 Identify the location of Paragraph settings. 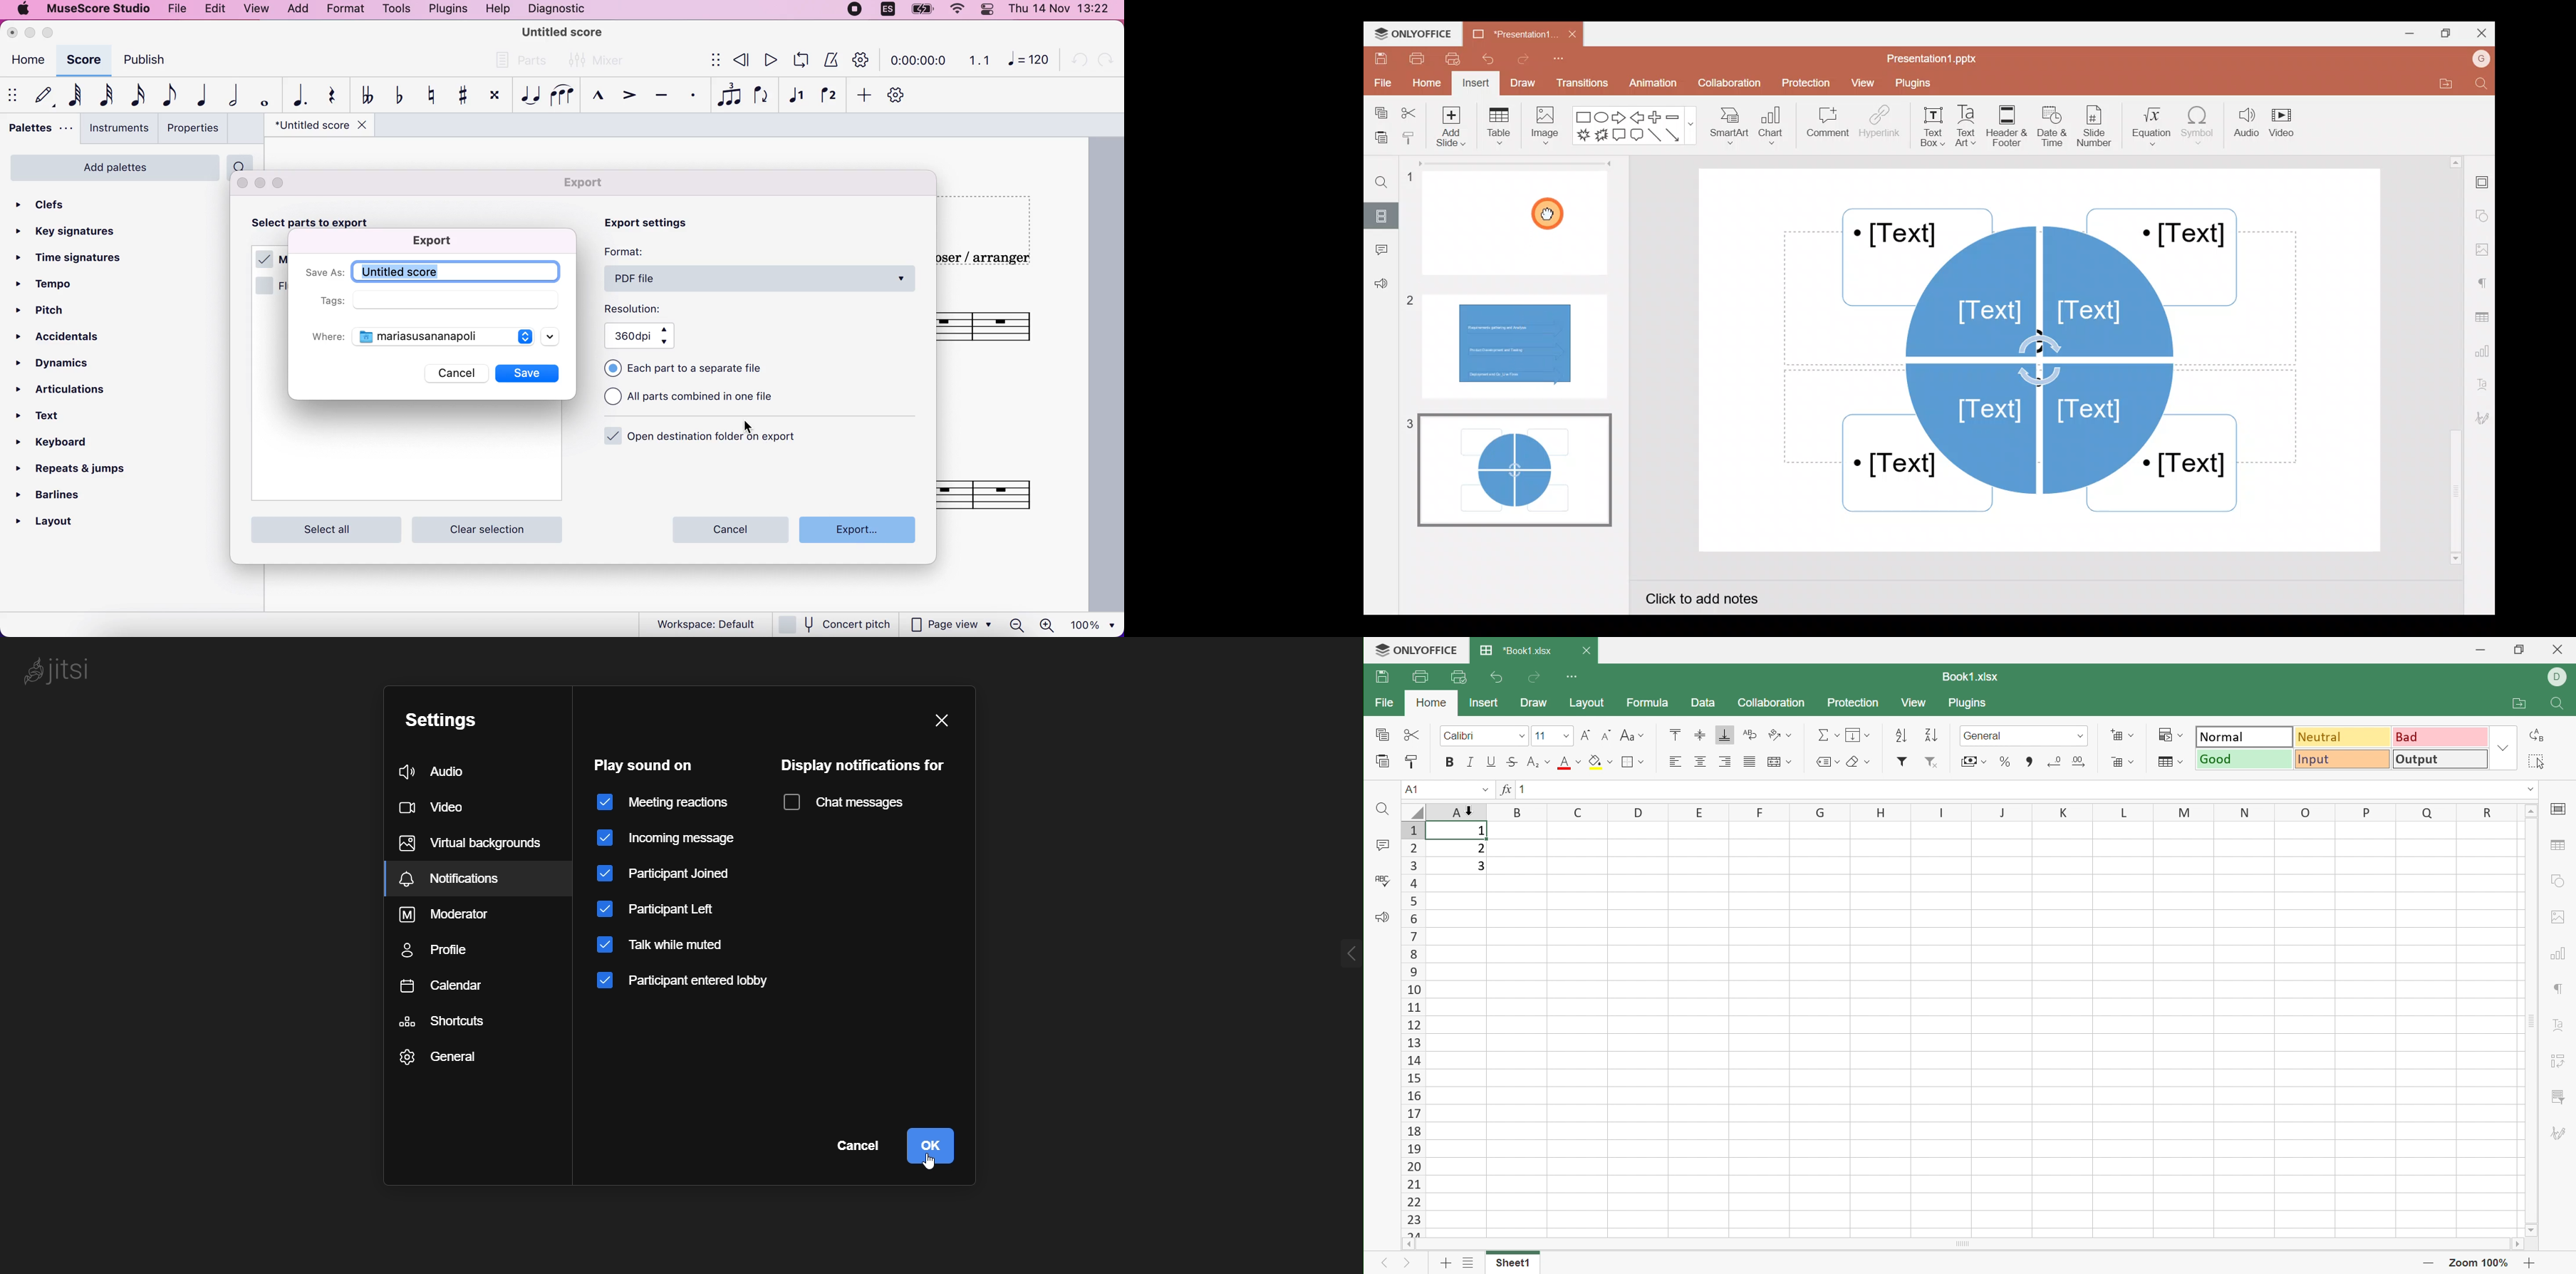
(2561, 989).